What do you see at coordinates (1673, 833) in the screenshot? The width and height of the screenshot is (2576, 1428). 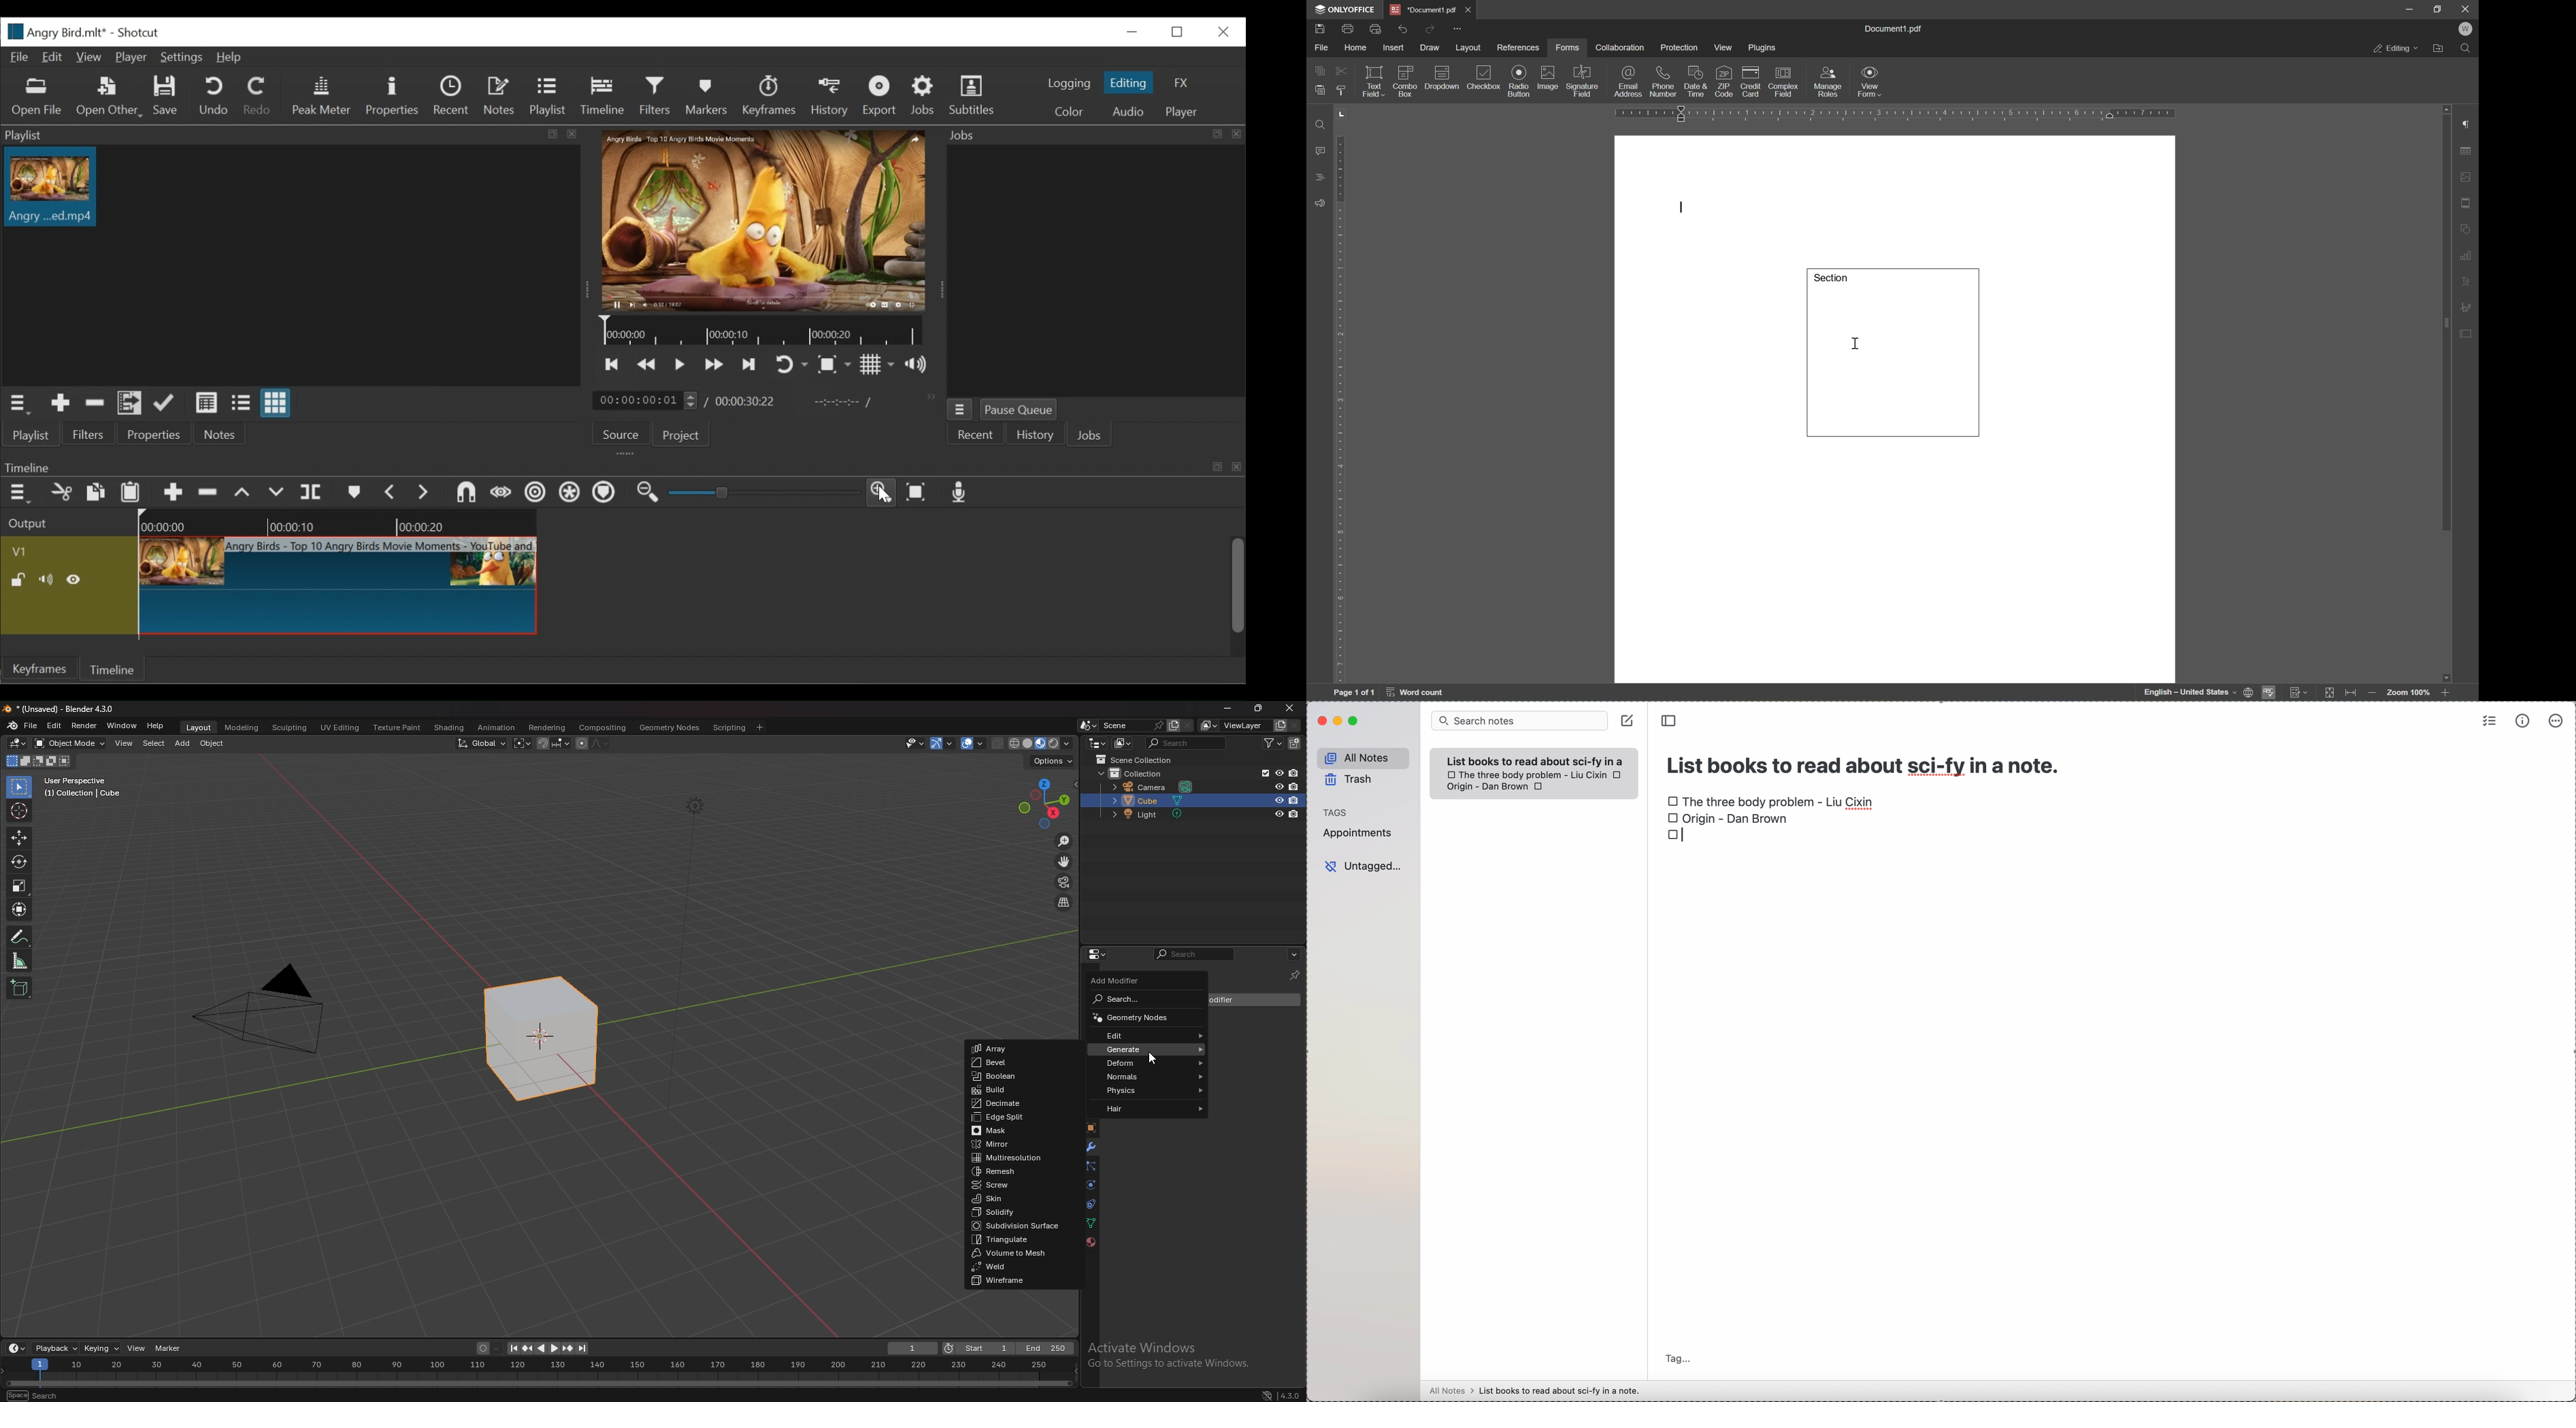 I see `checkbox` at bounding box center [1673, 833].